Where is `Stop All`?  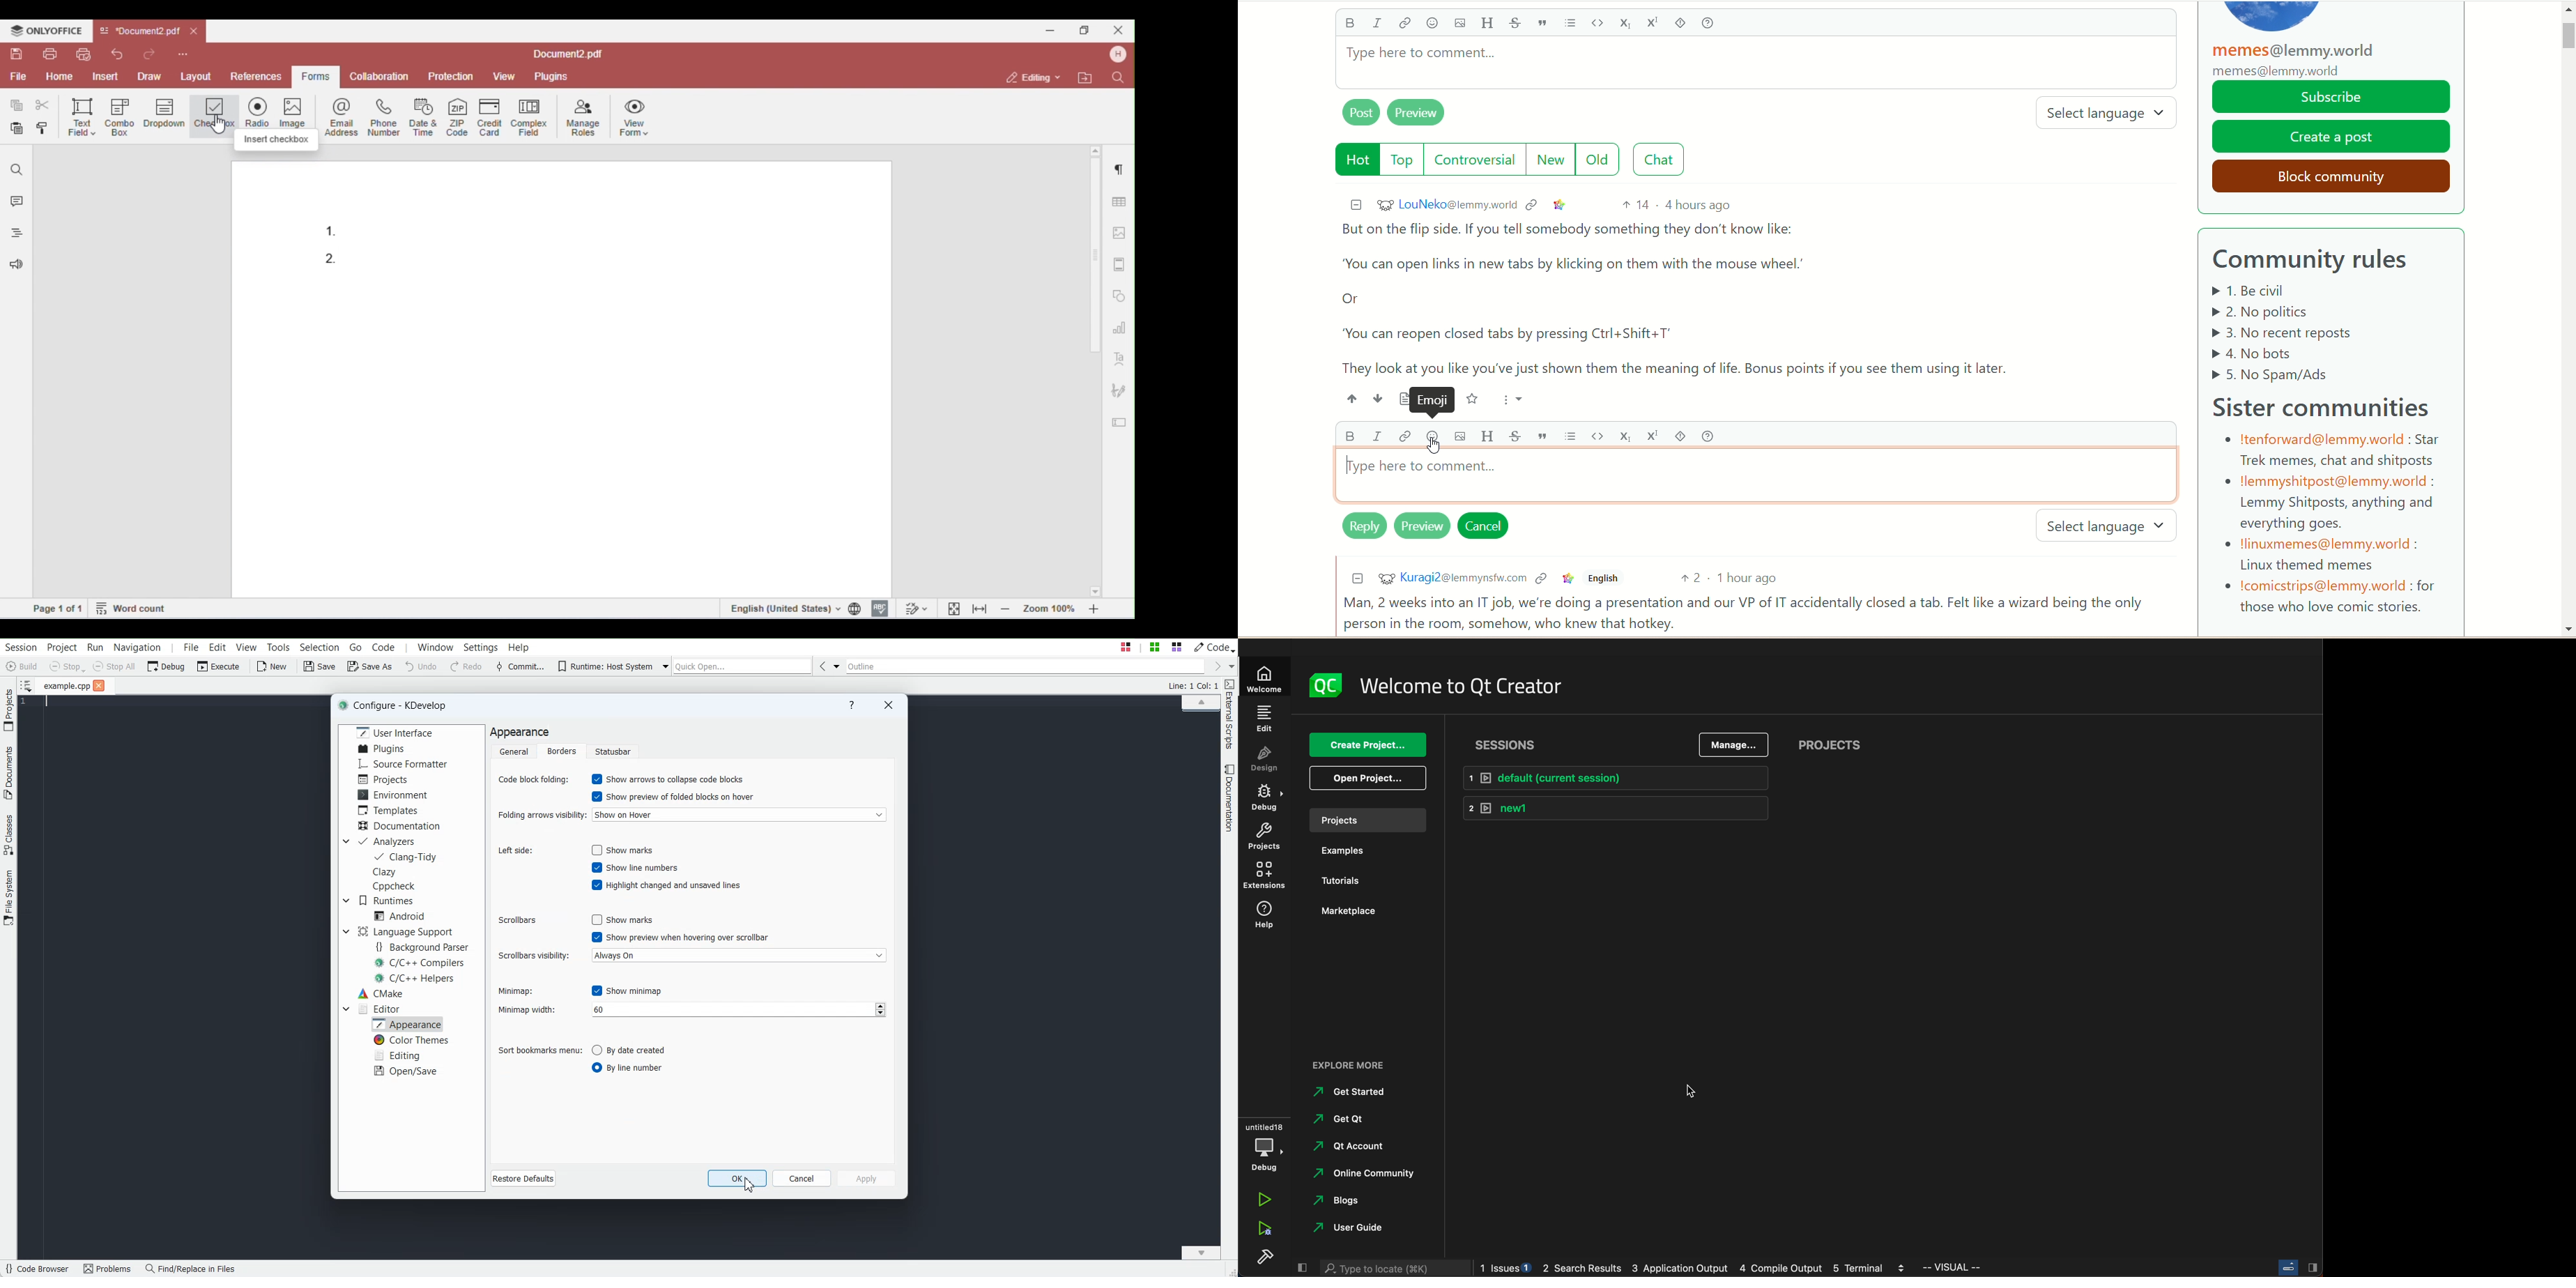
Stop All is located at coordinates (113, 666).